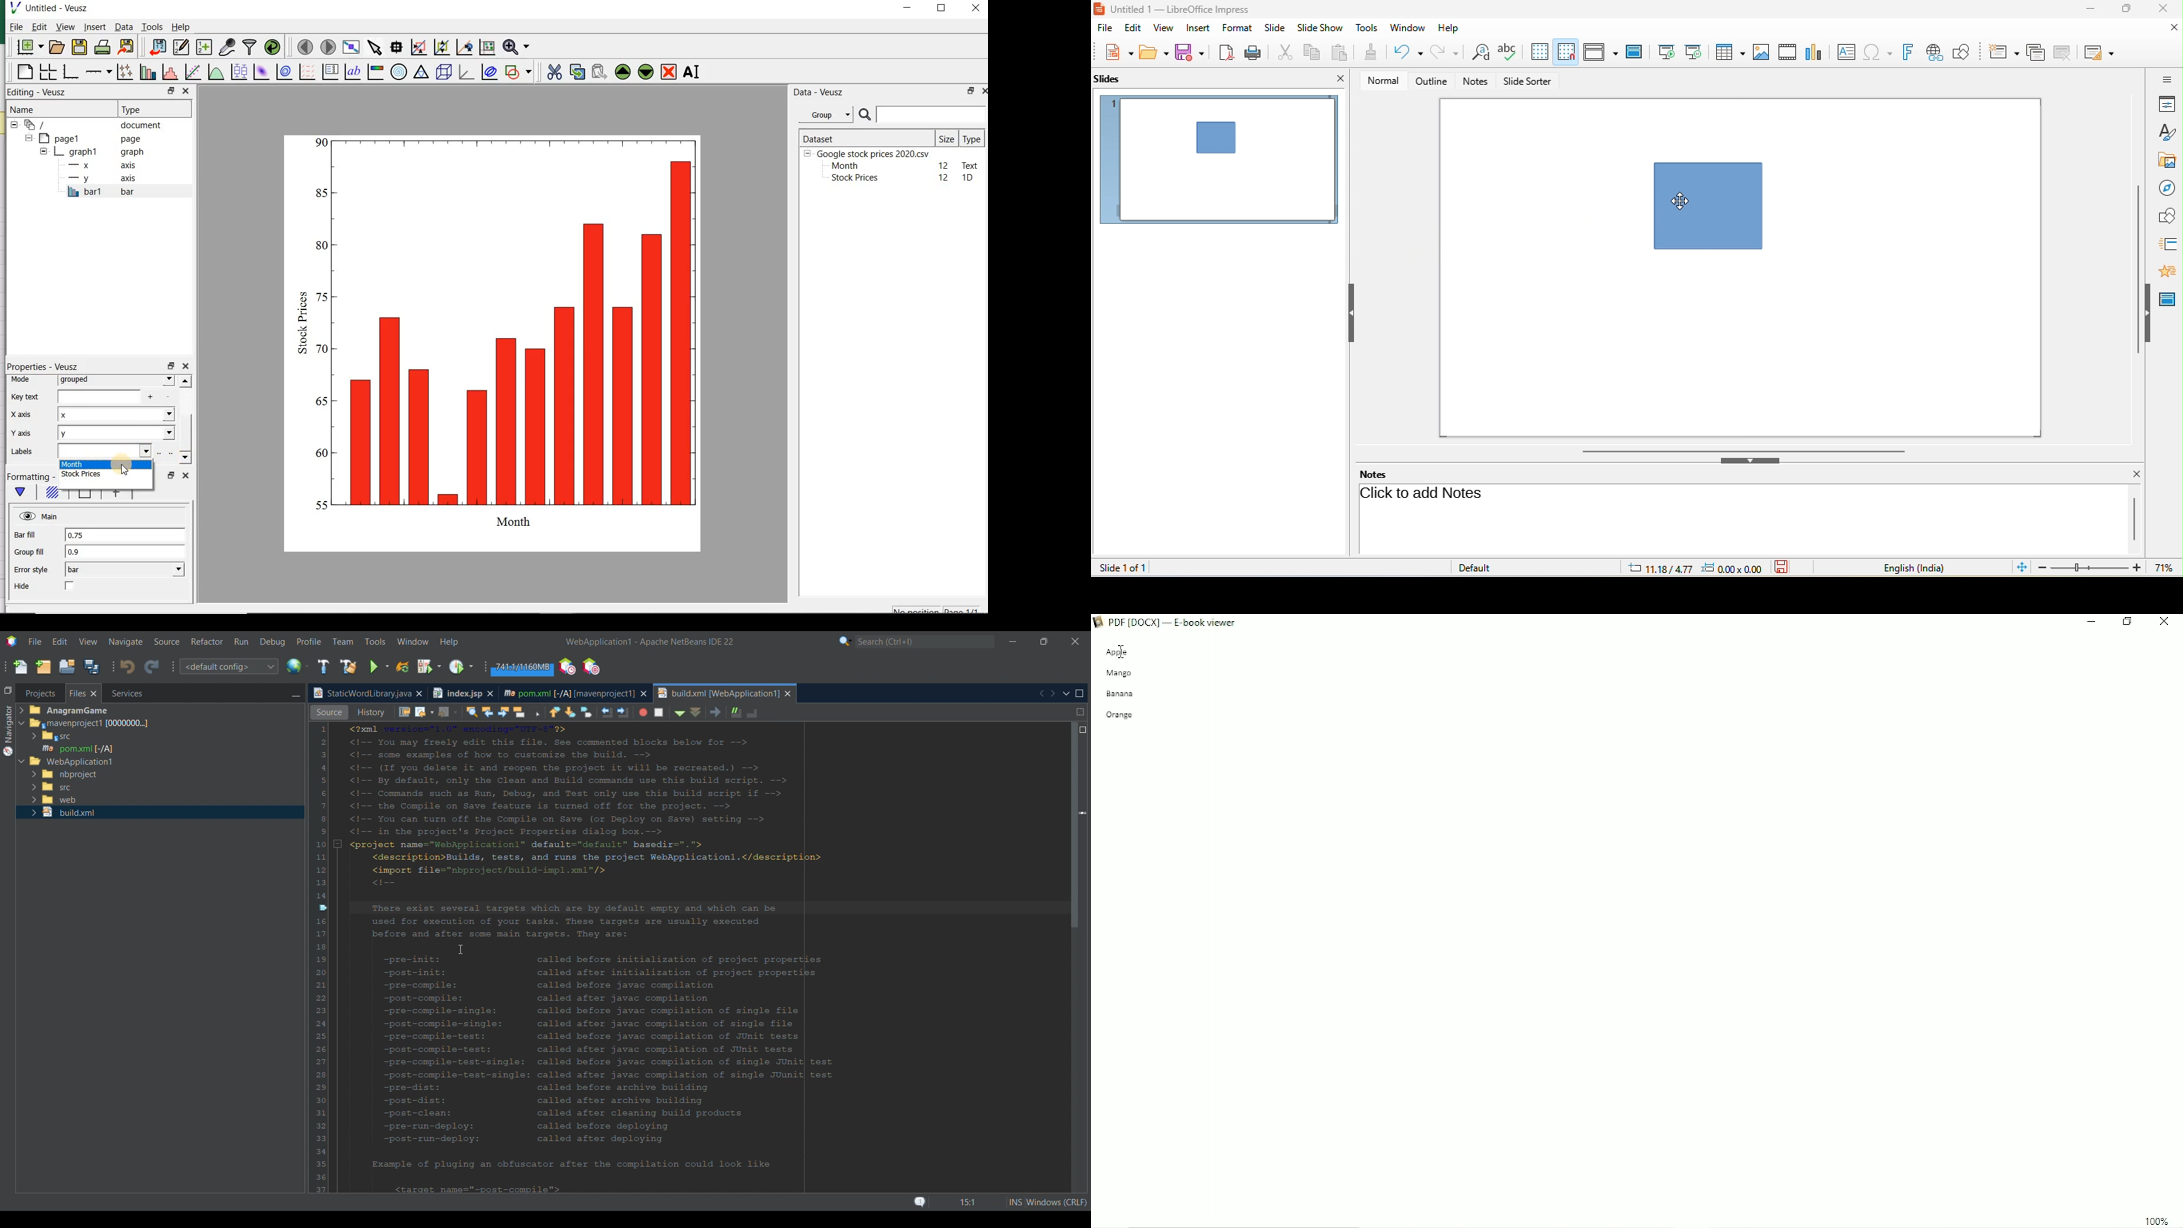 Image resolution: width=2184 pixels, height=1232 pixels. What do you see at coordinates (2126, 10) in the screenshot?
I see `maximize` at bounding box center [2126, 10].